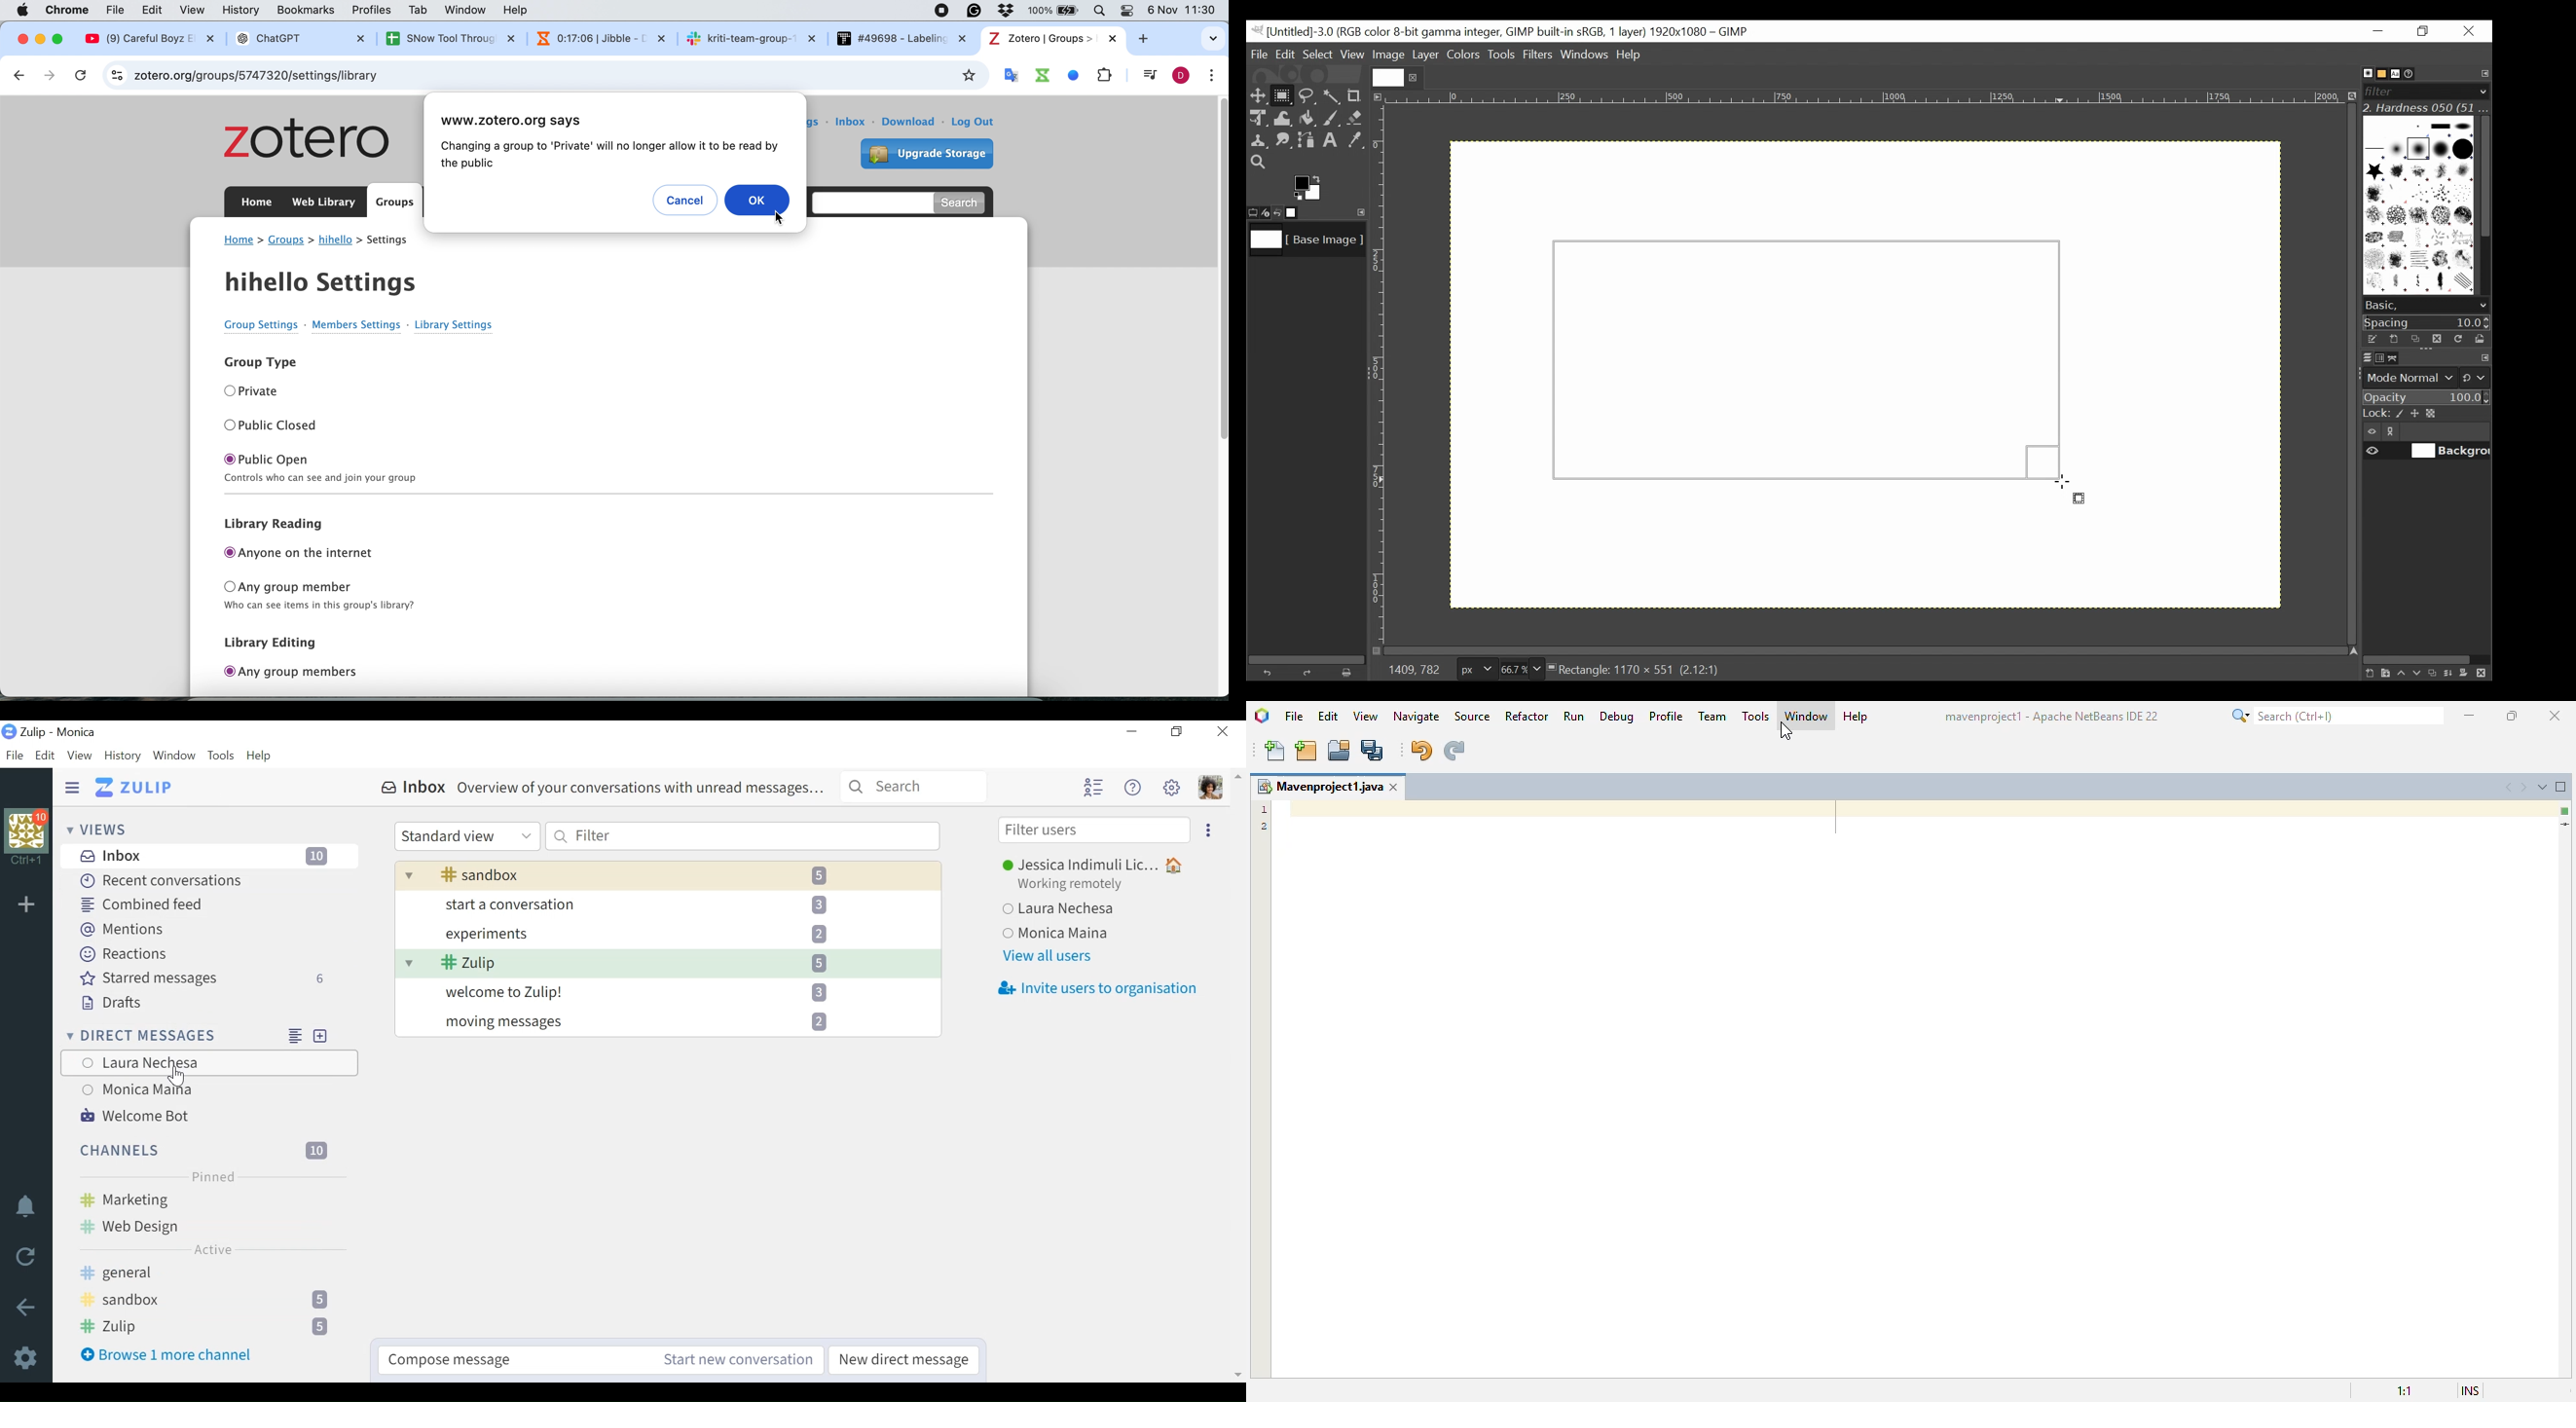 This screenshot has width=2576, height=1428. I want to click on settings, so click(798, 119).